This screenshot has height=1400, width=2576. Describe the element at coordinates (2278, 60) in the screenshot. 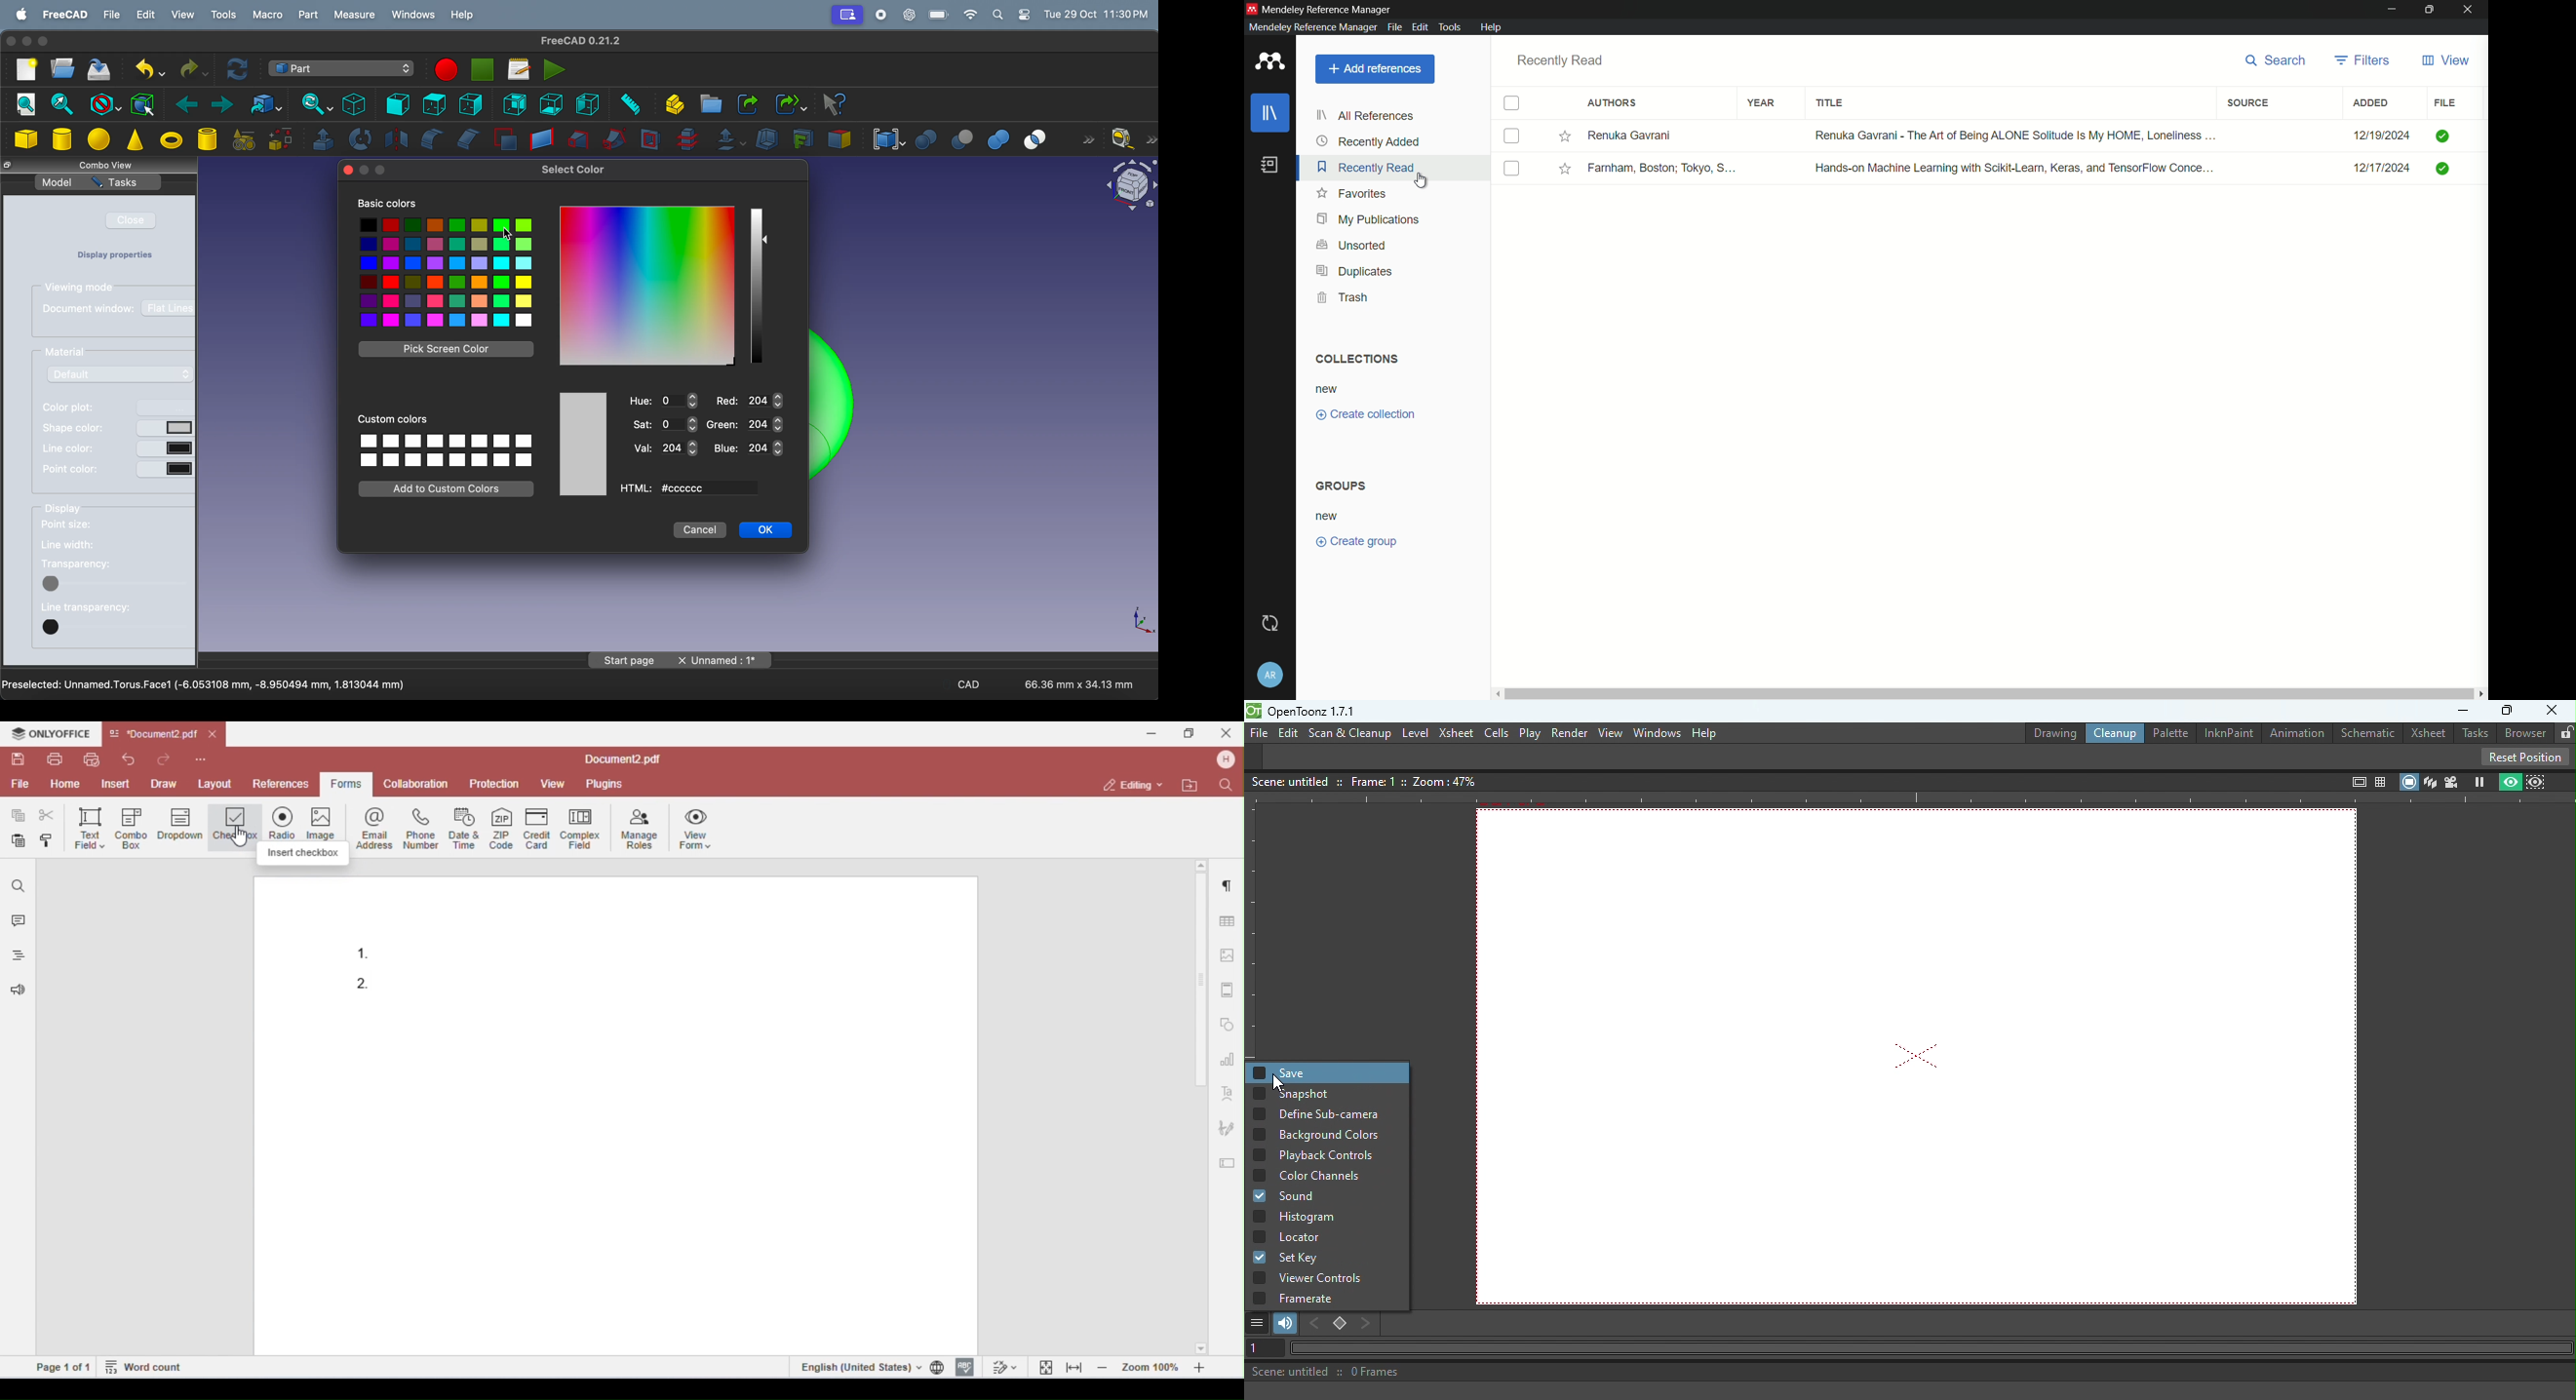

I see `search` at that location.